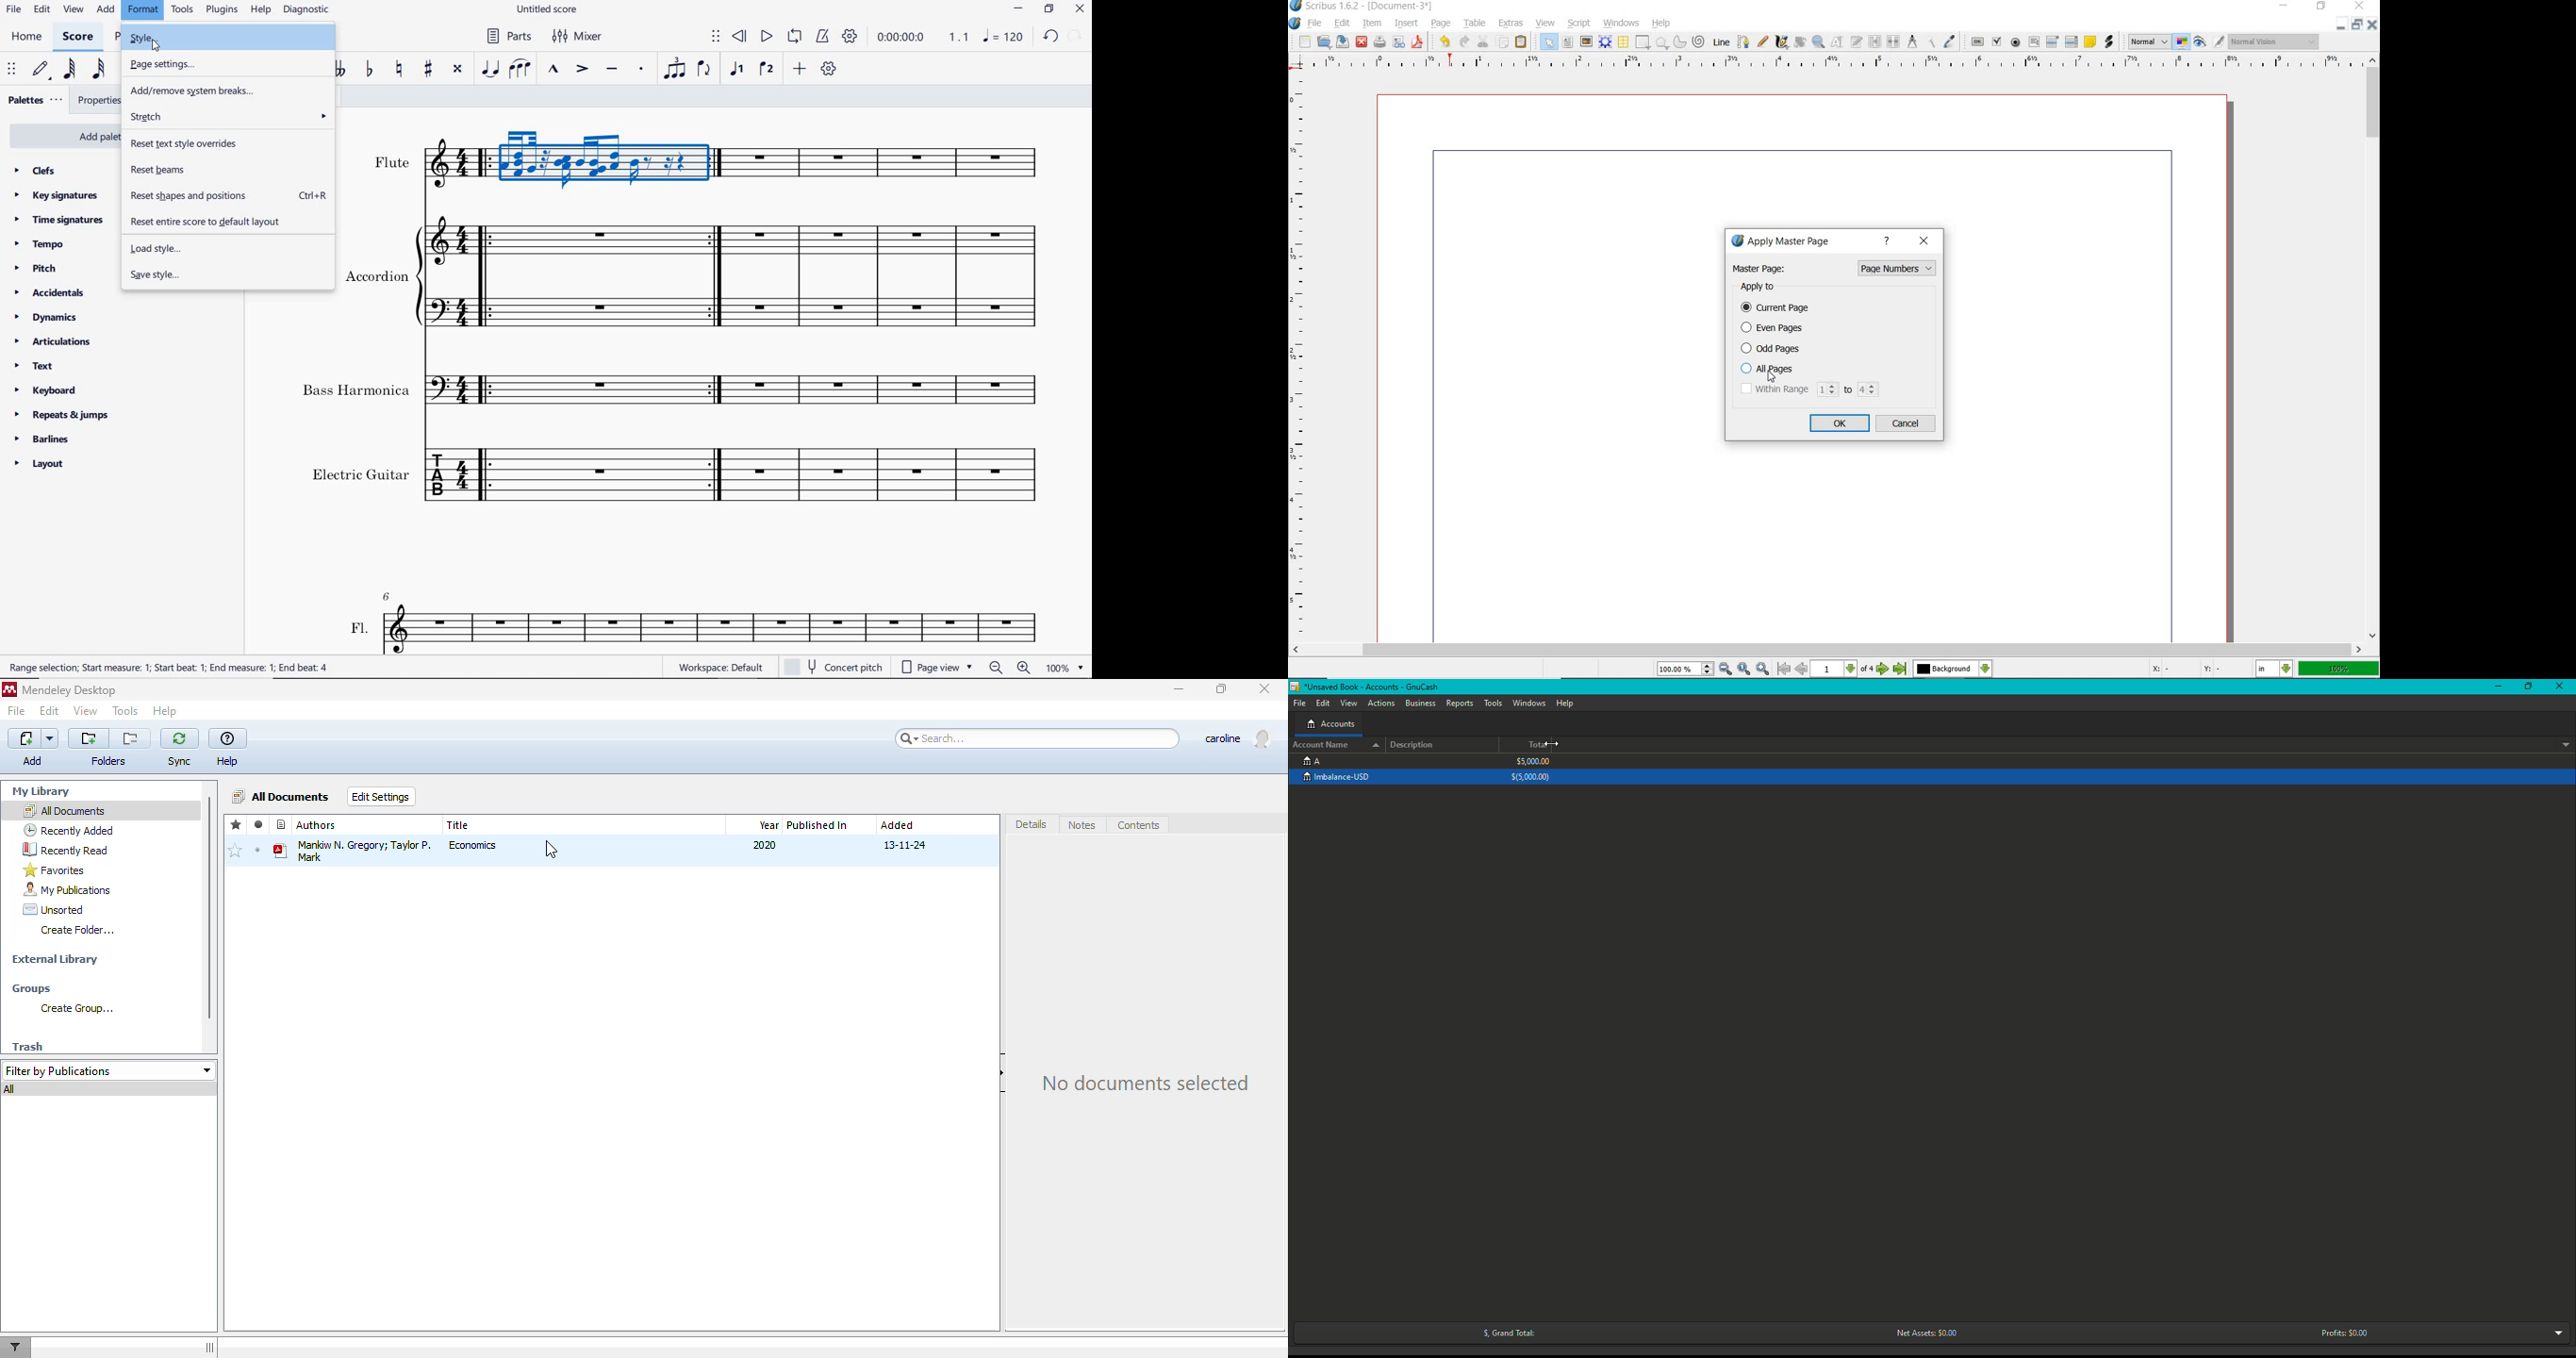 The width and height of the screenshot is (2576, 1372). What do you see at coordinates (1782, 669) in the screenshot?
I see `First Page` at bounding box center [1782, 669].